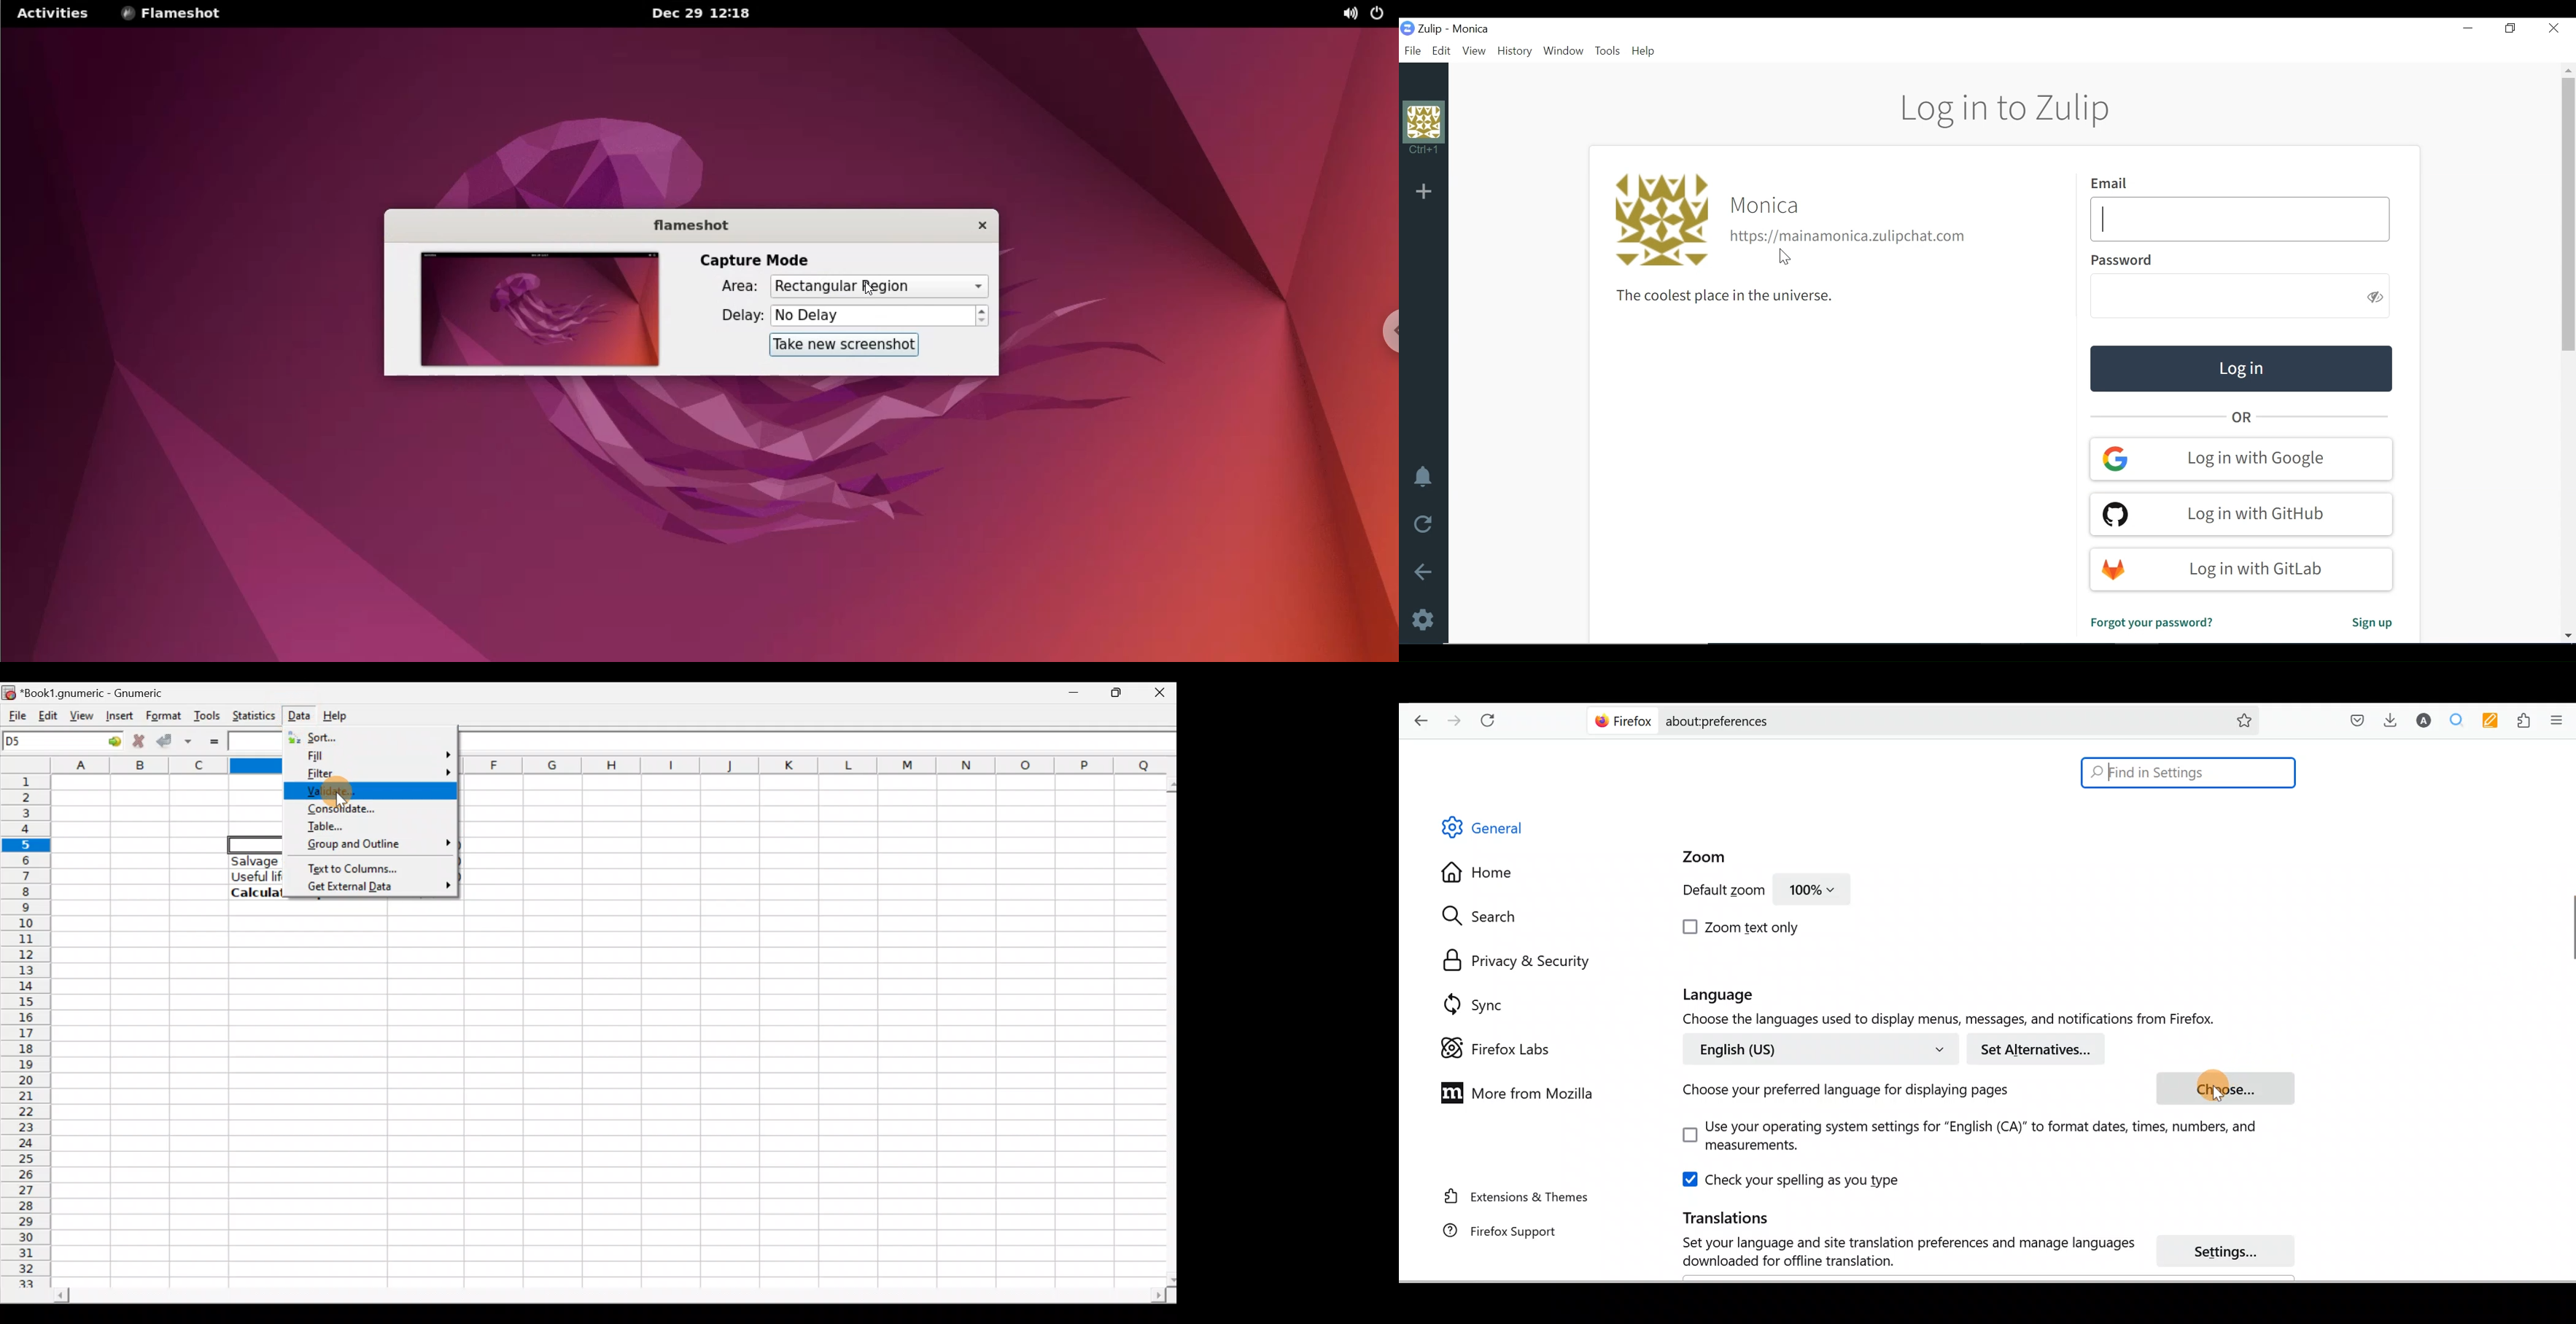 This screenshot has height=1344, width=2576. I want to click on Sync, so click(1476, 1004).